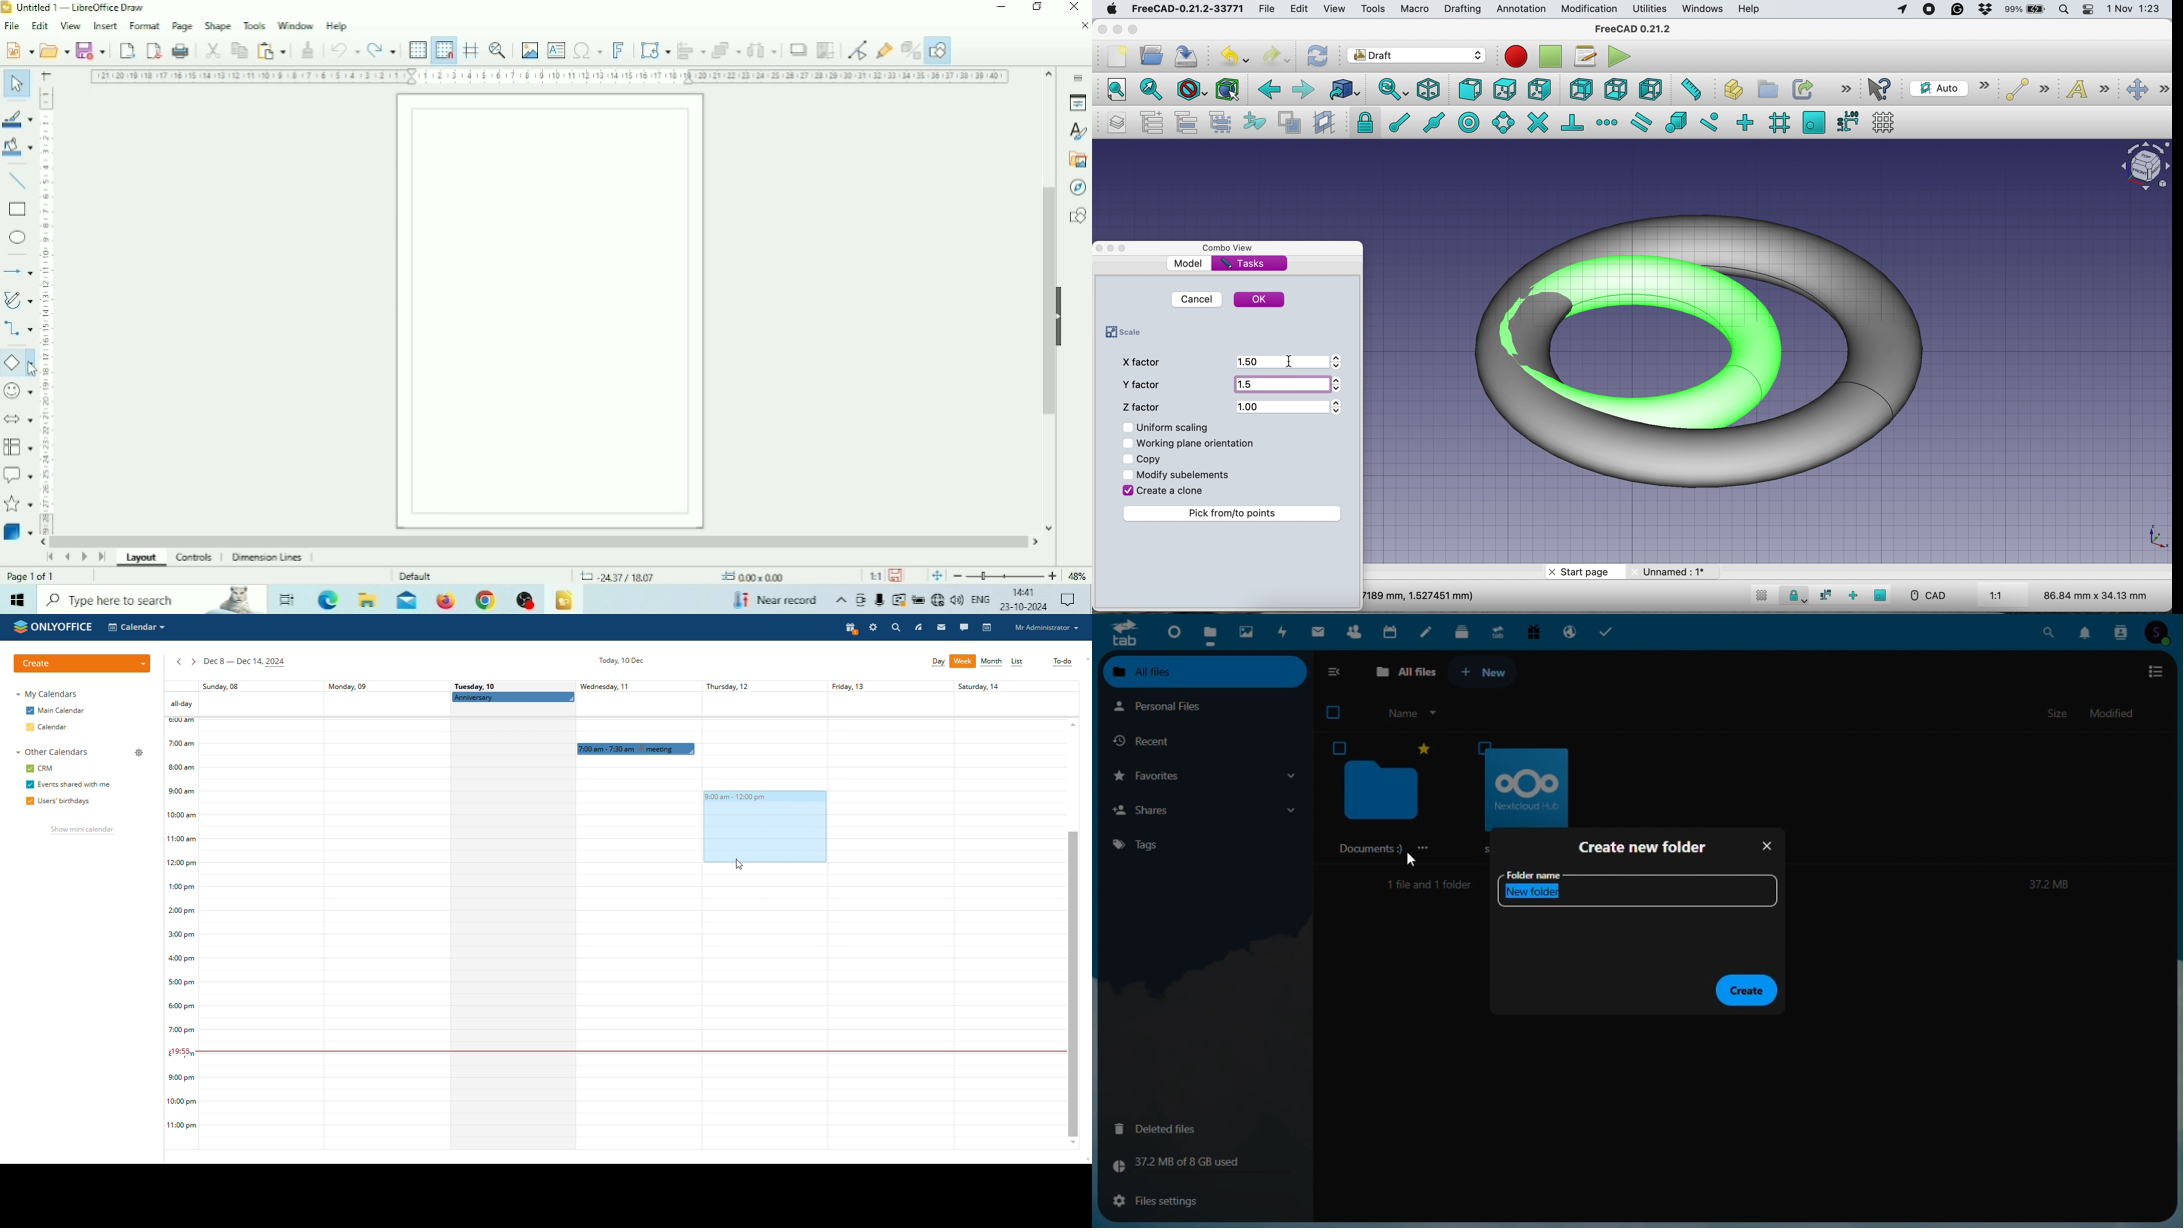 The image size is (2184, 1232). I want to click on bottom, so click(1617, 89).